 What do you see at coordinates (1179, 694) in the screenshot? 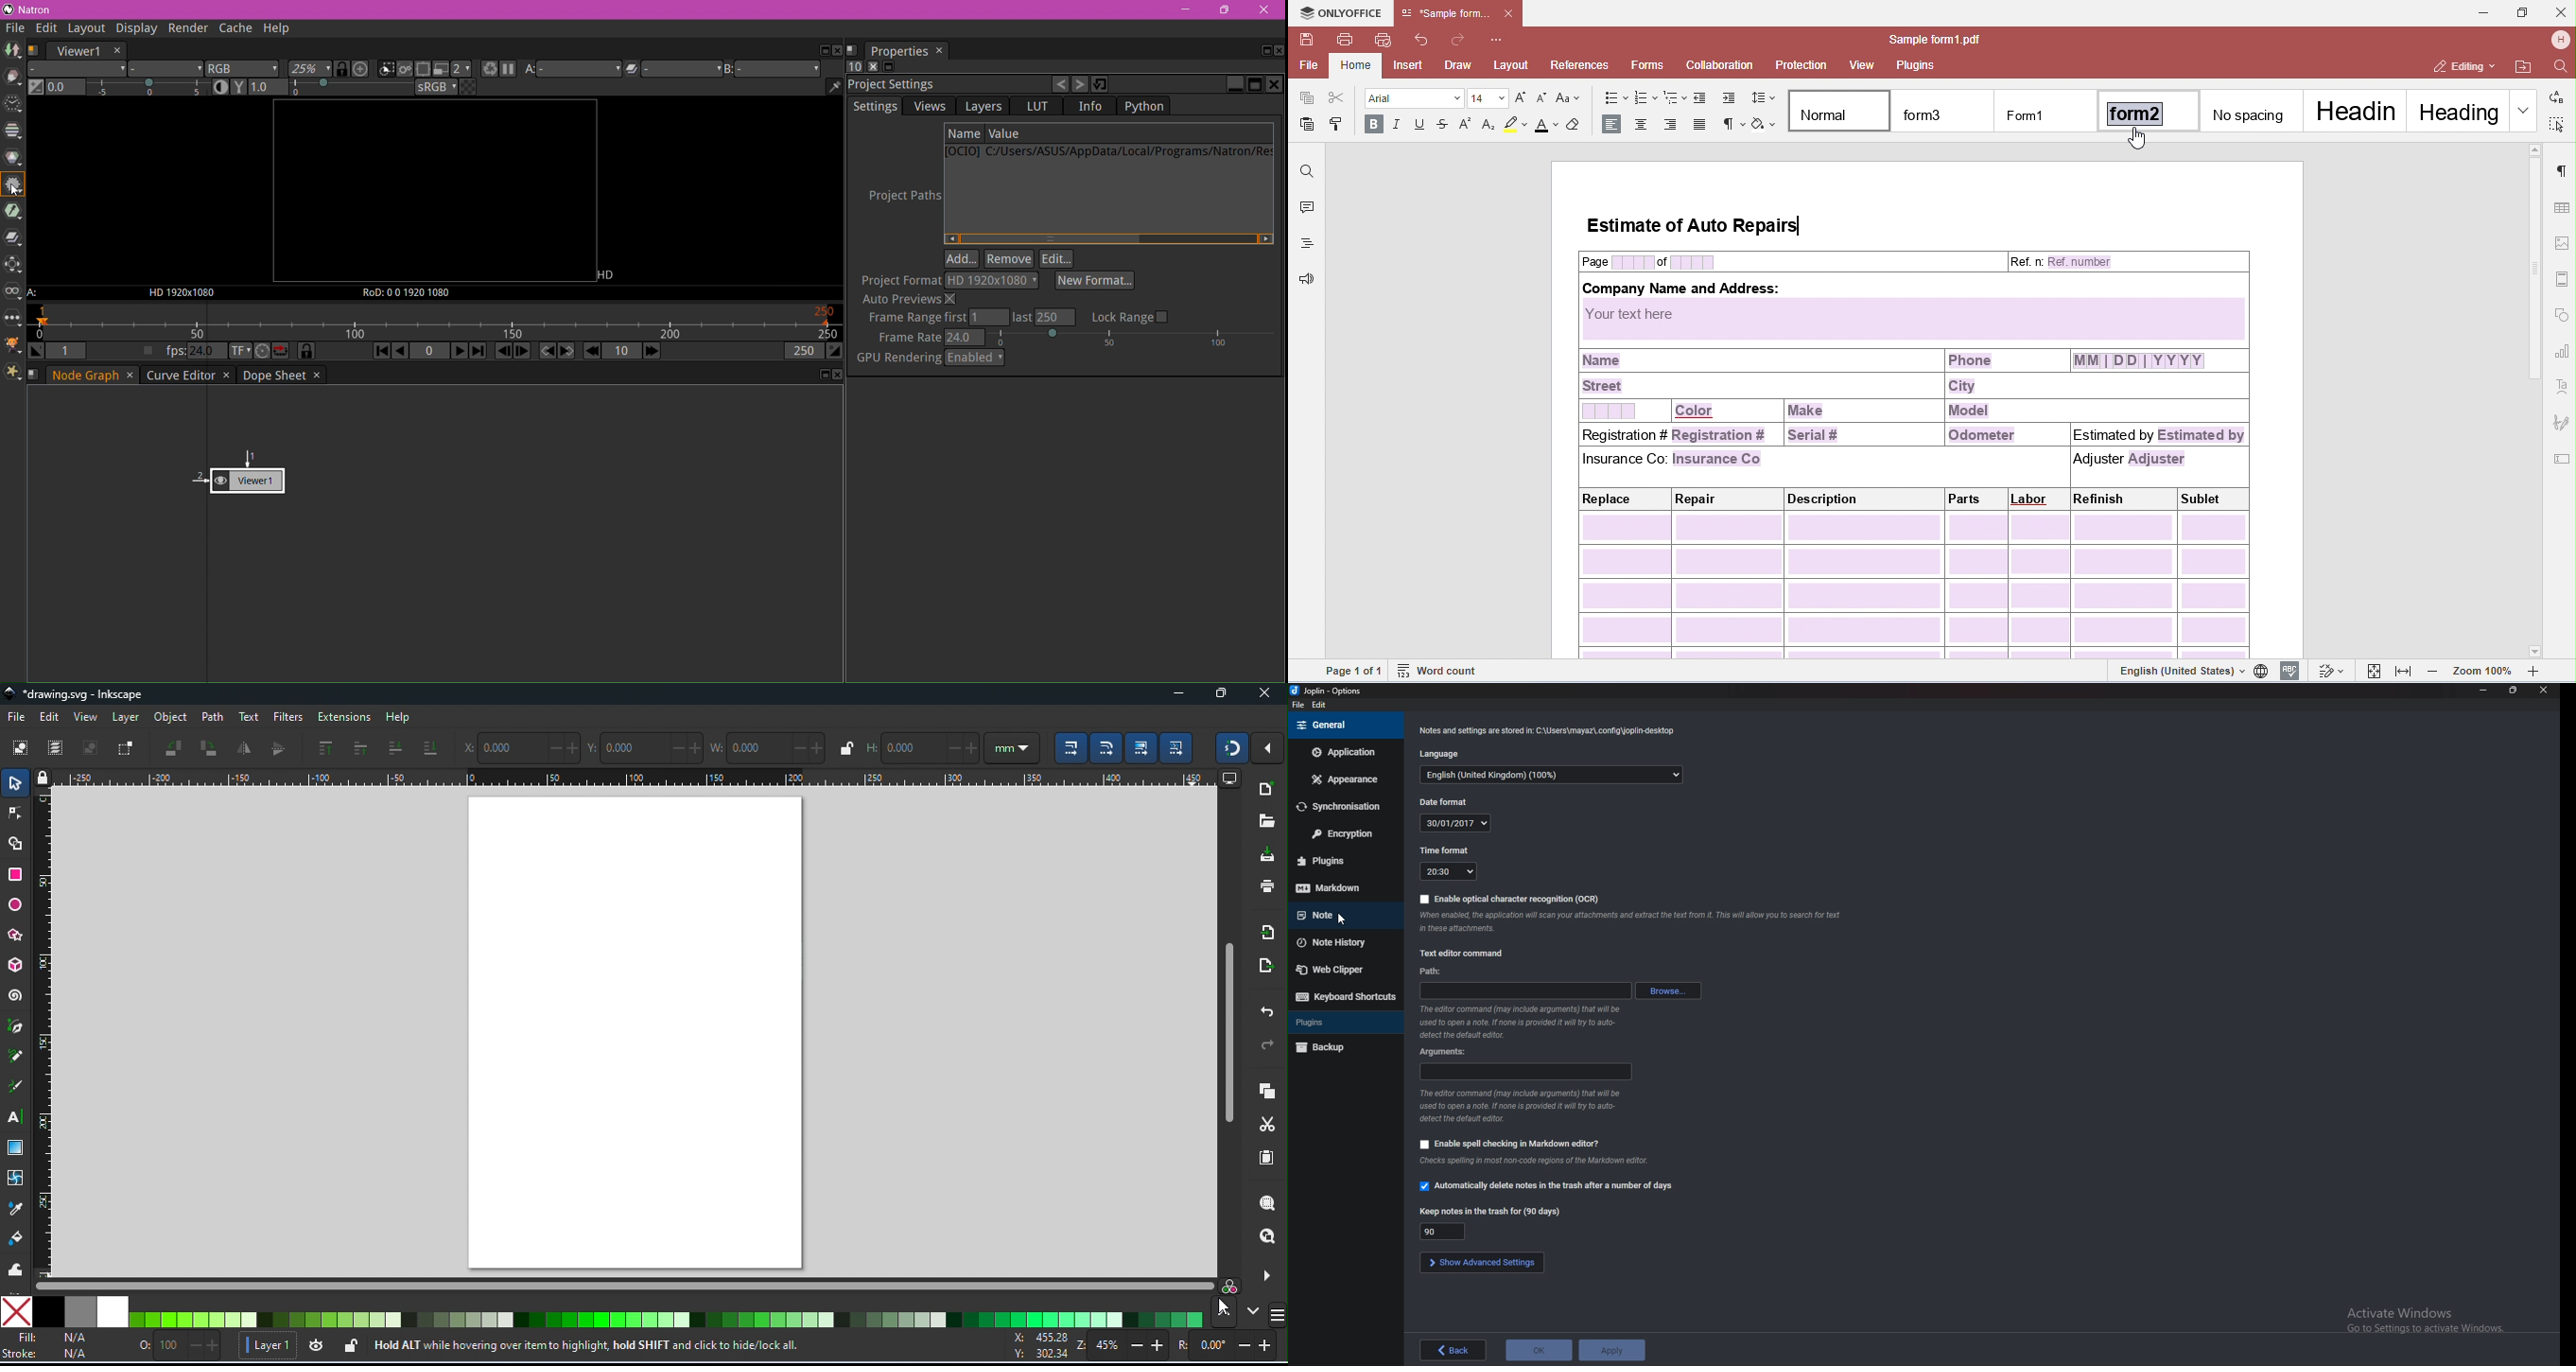
I see `minimize` at bounding box center [1179, 694].